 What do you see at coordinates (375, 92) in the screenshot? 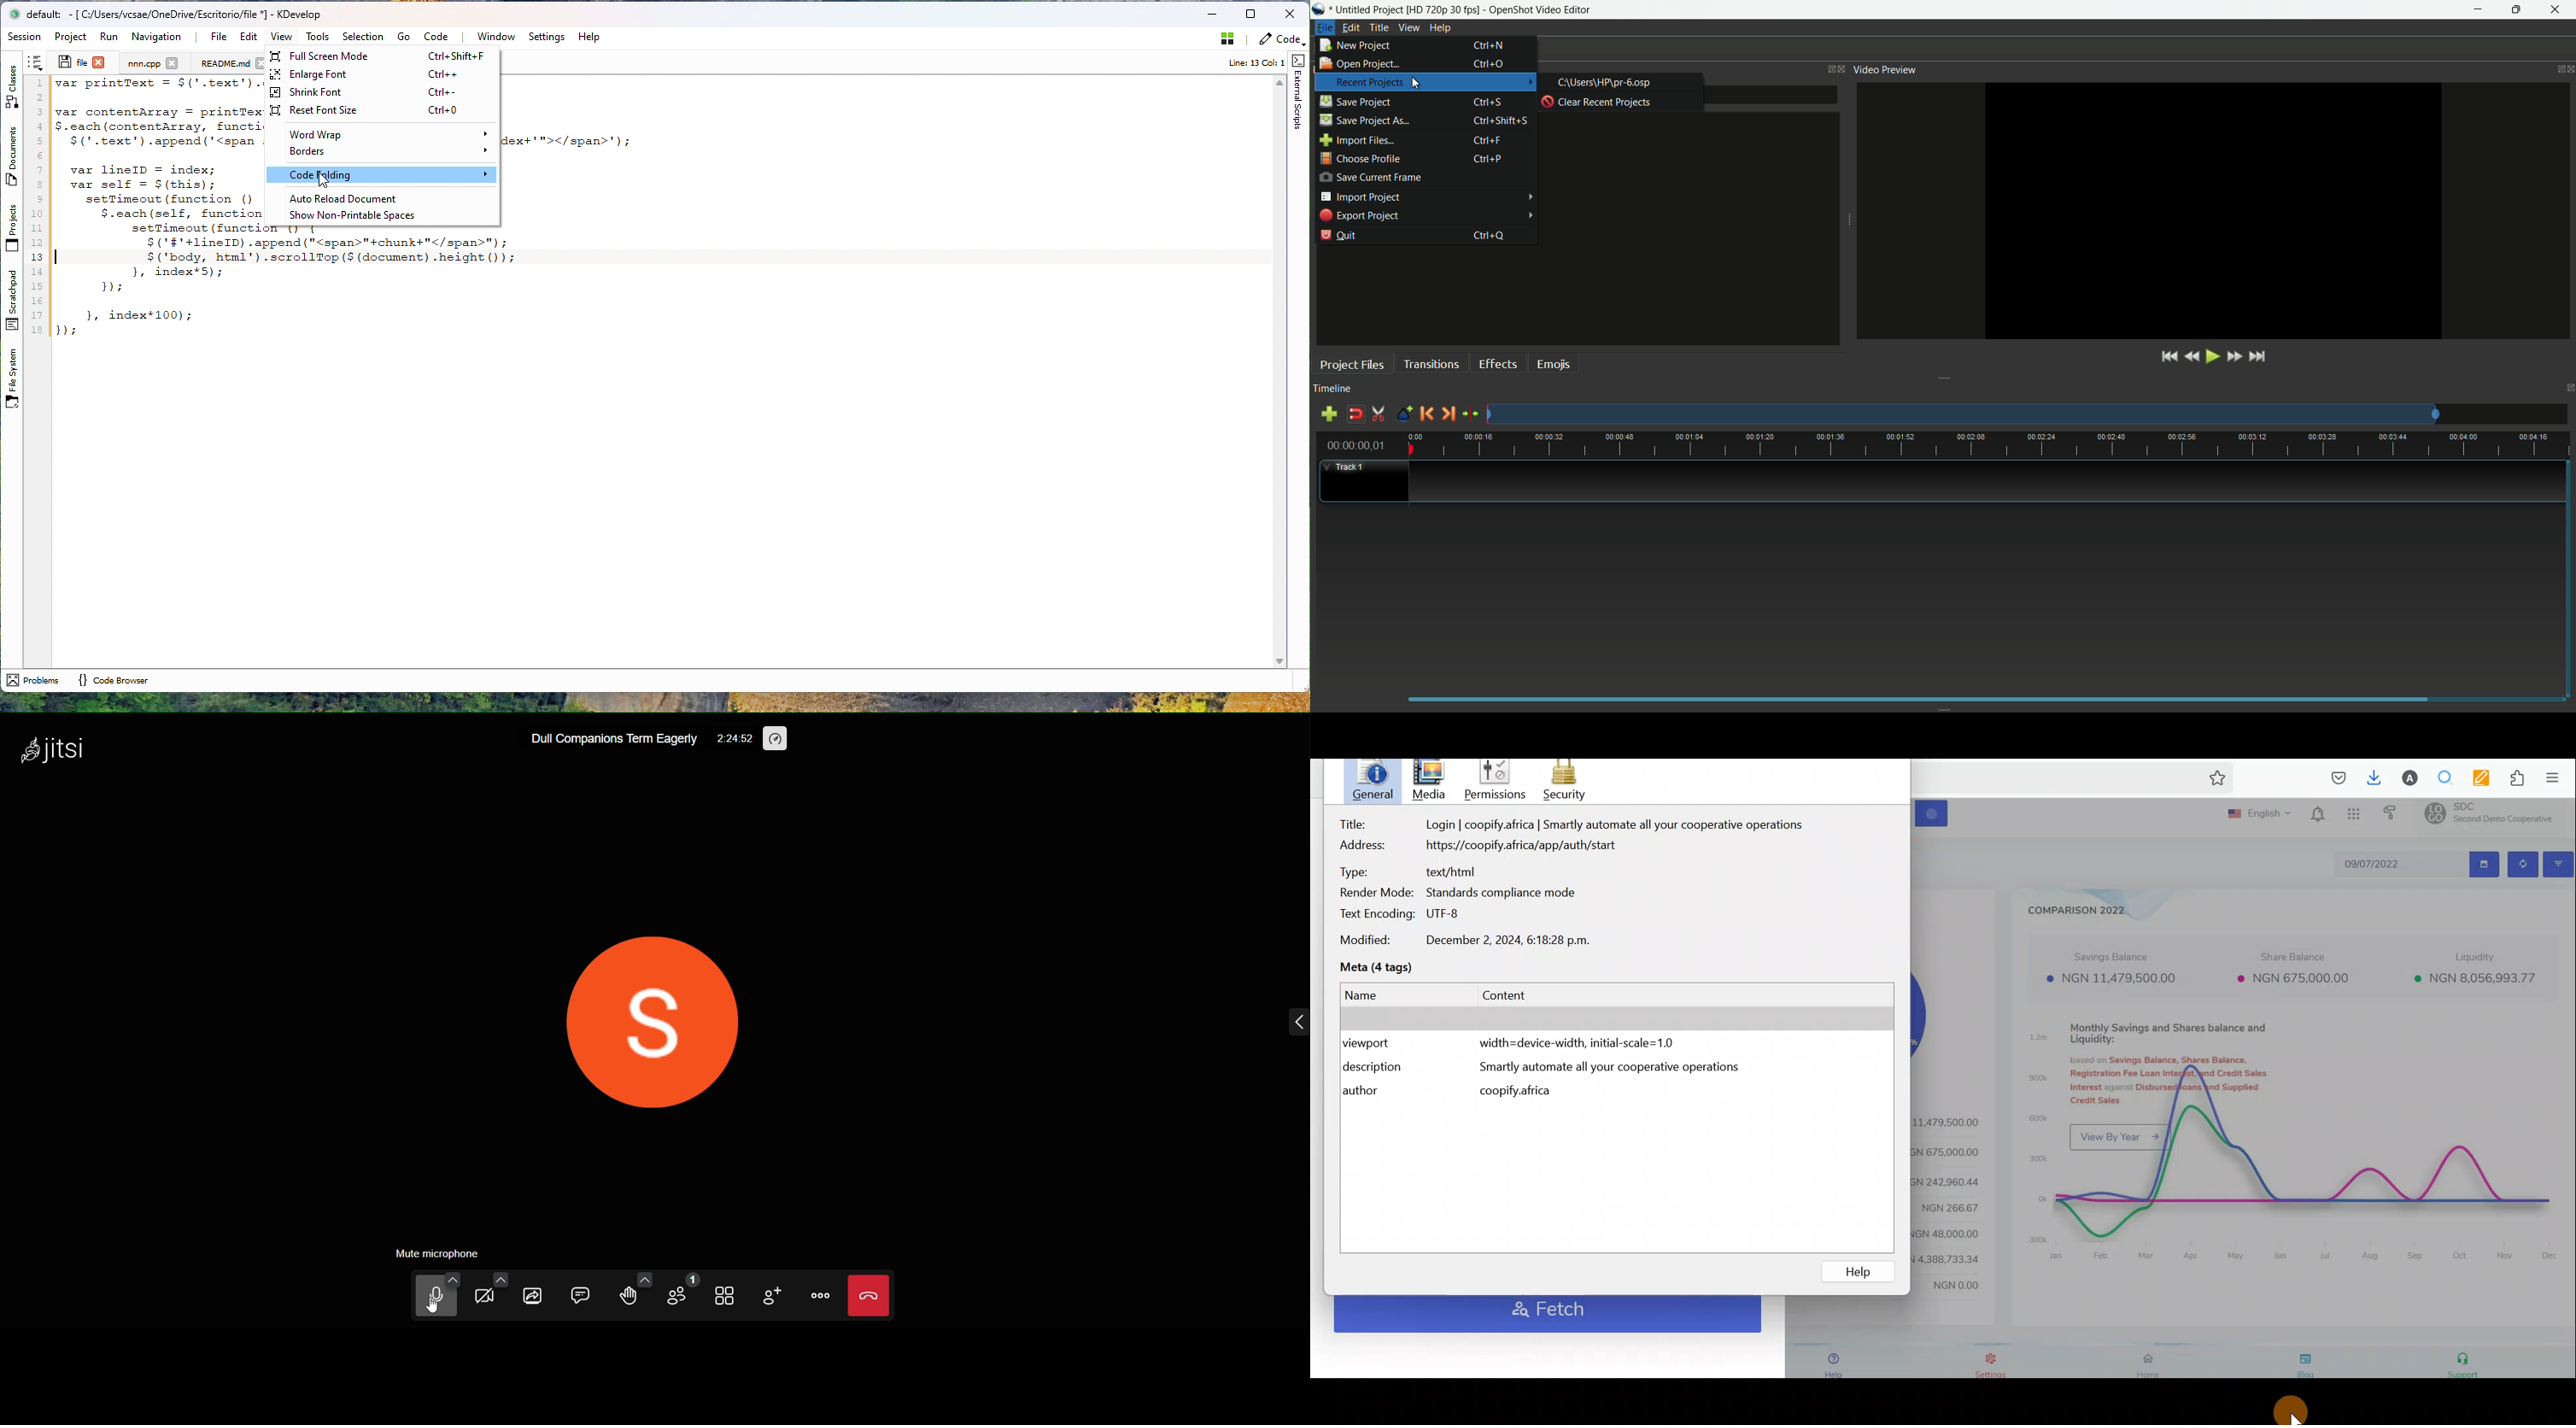
I see `Shrink Font` at bounding box center [375, 92].